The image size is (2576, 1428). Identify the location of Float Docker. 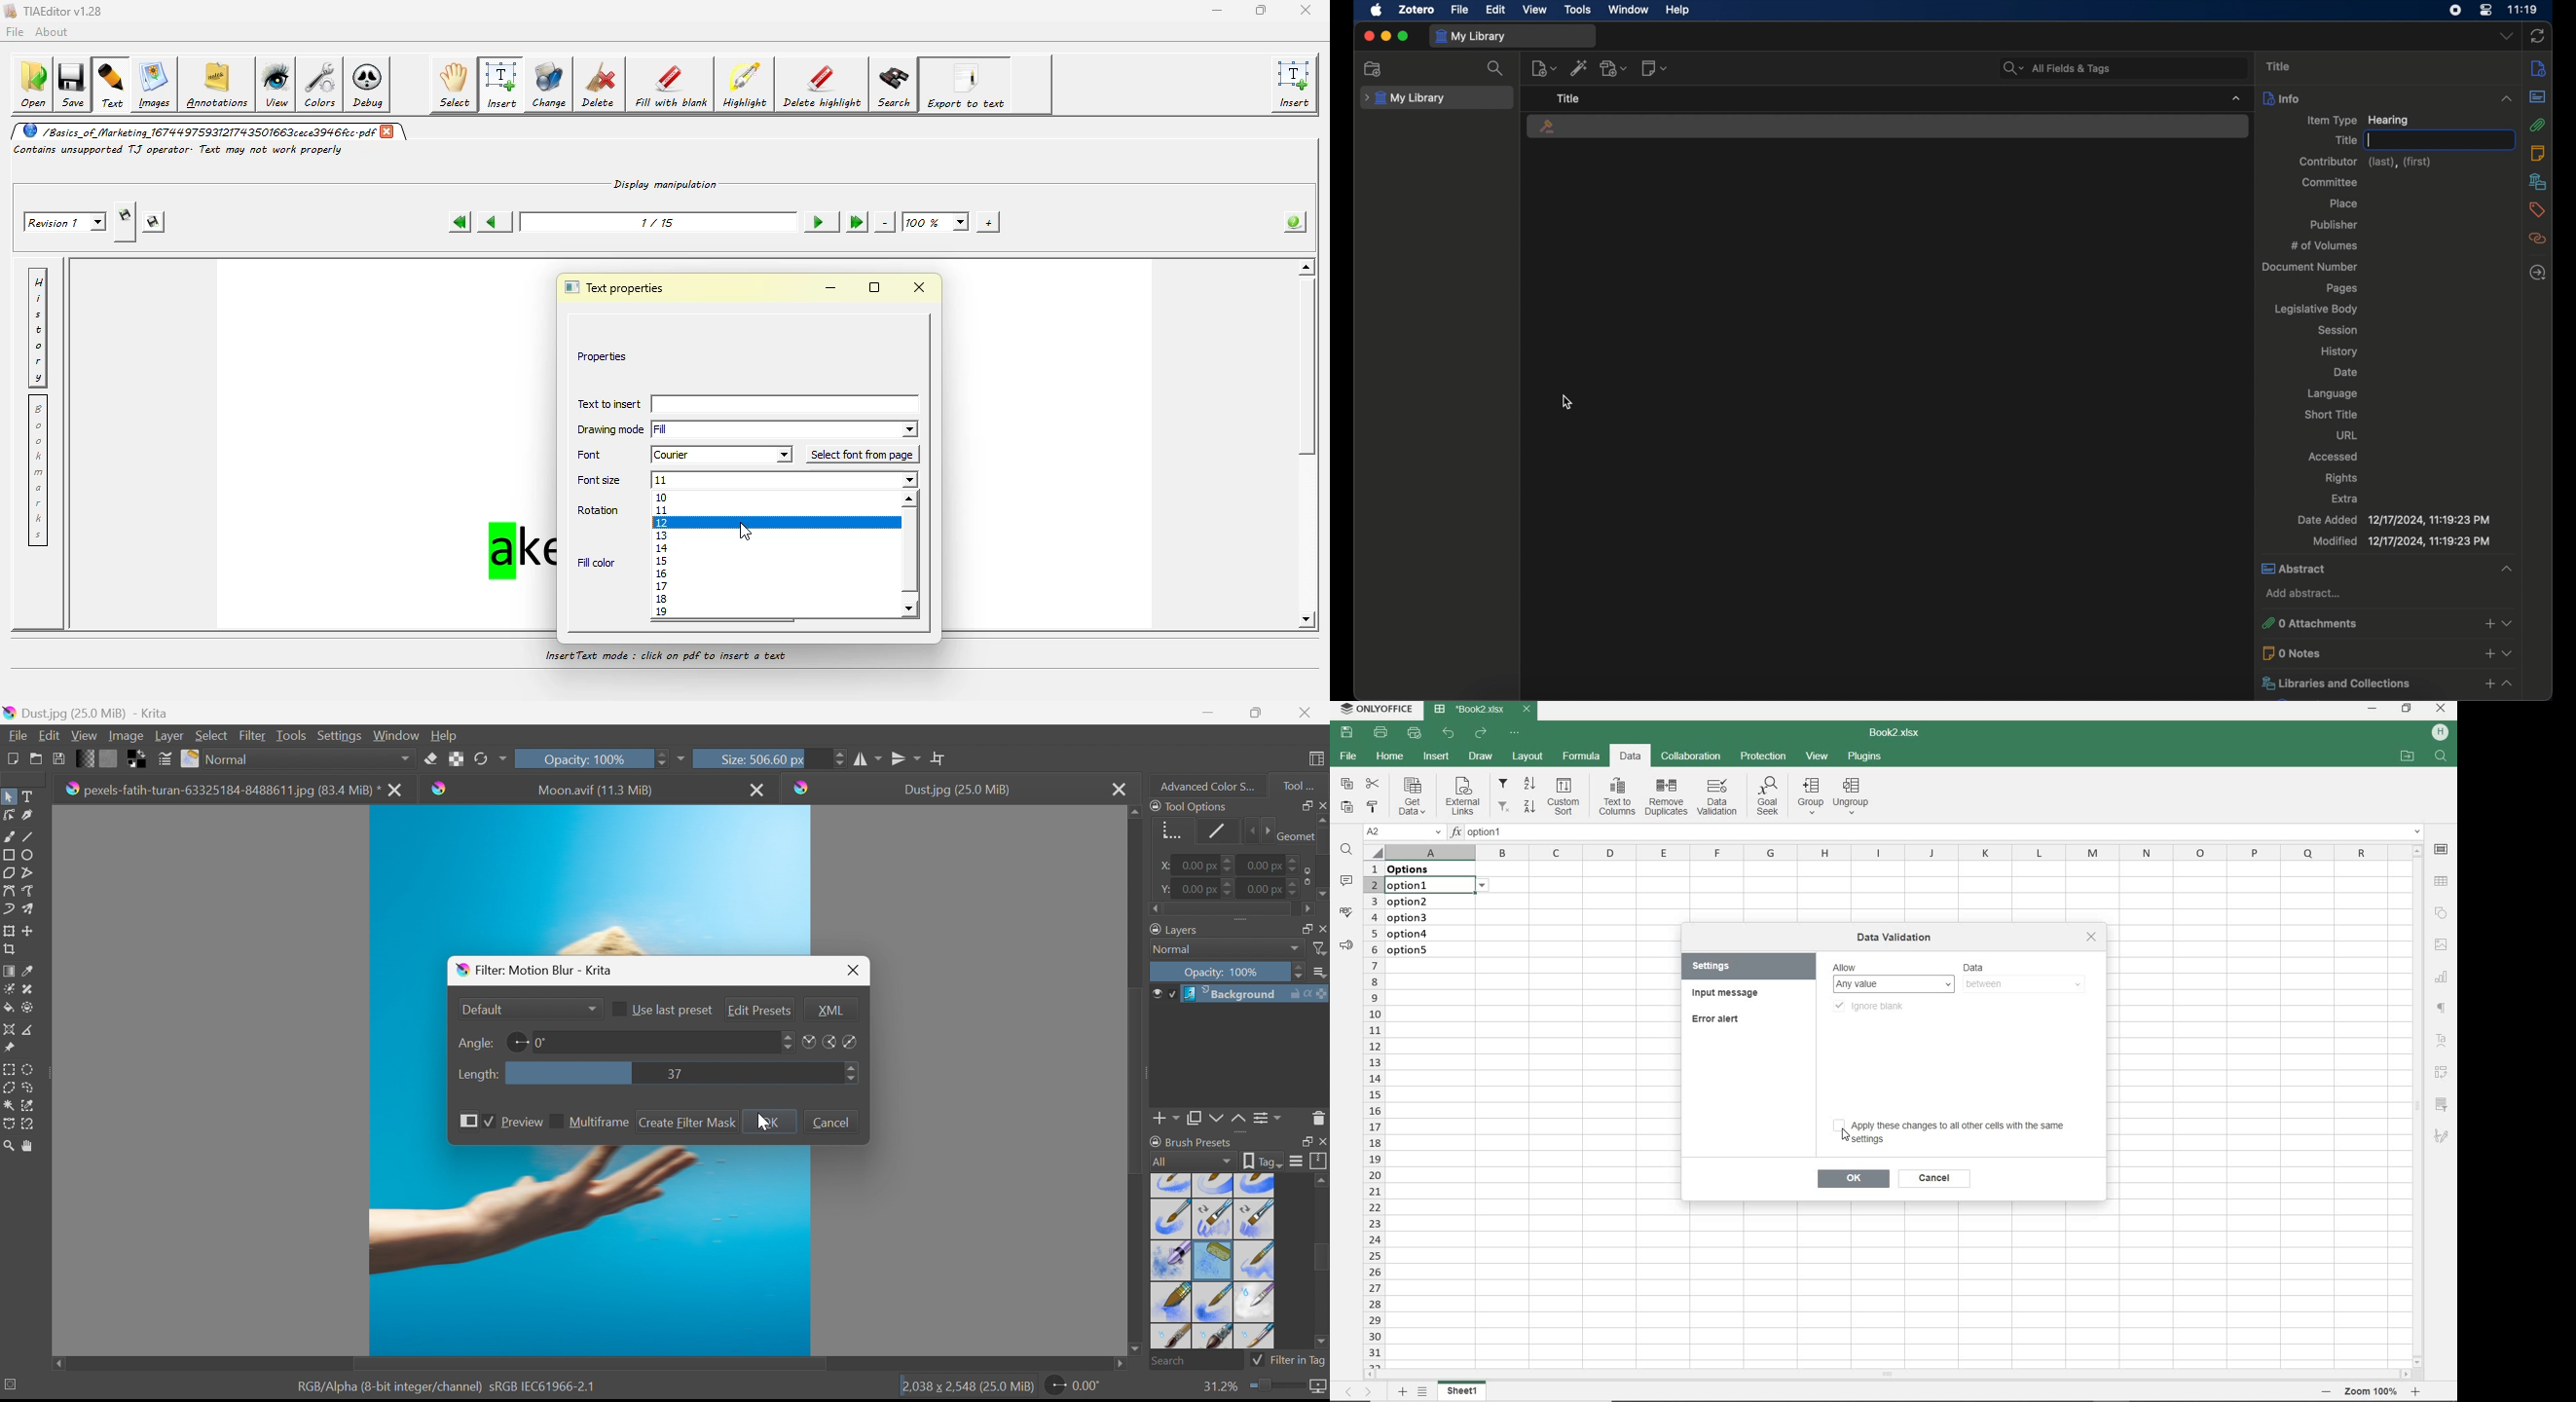
(1322, 928).